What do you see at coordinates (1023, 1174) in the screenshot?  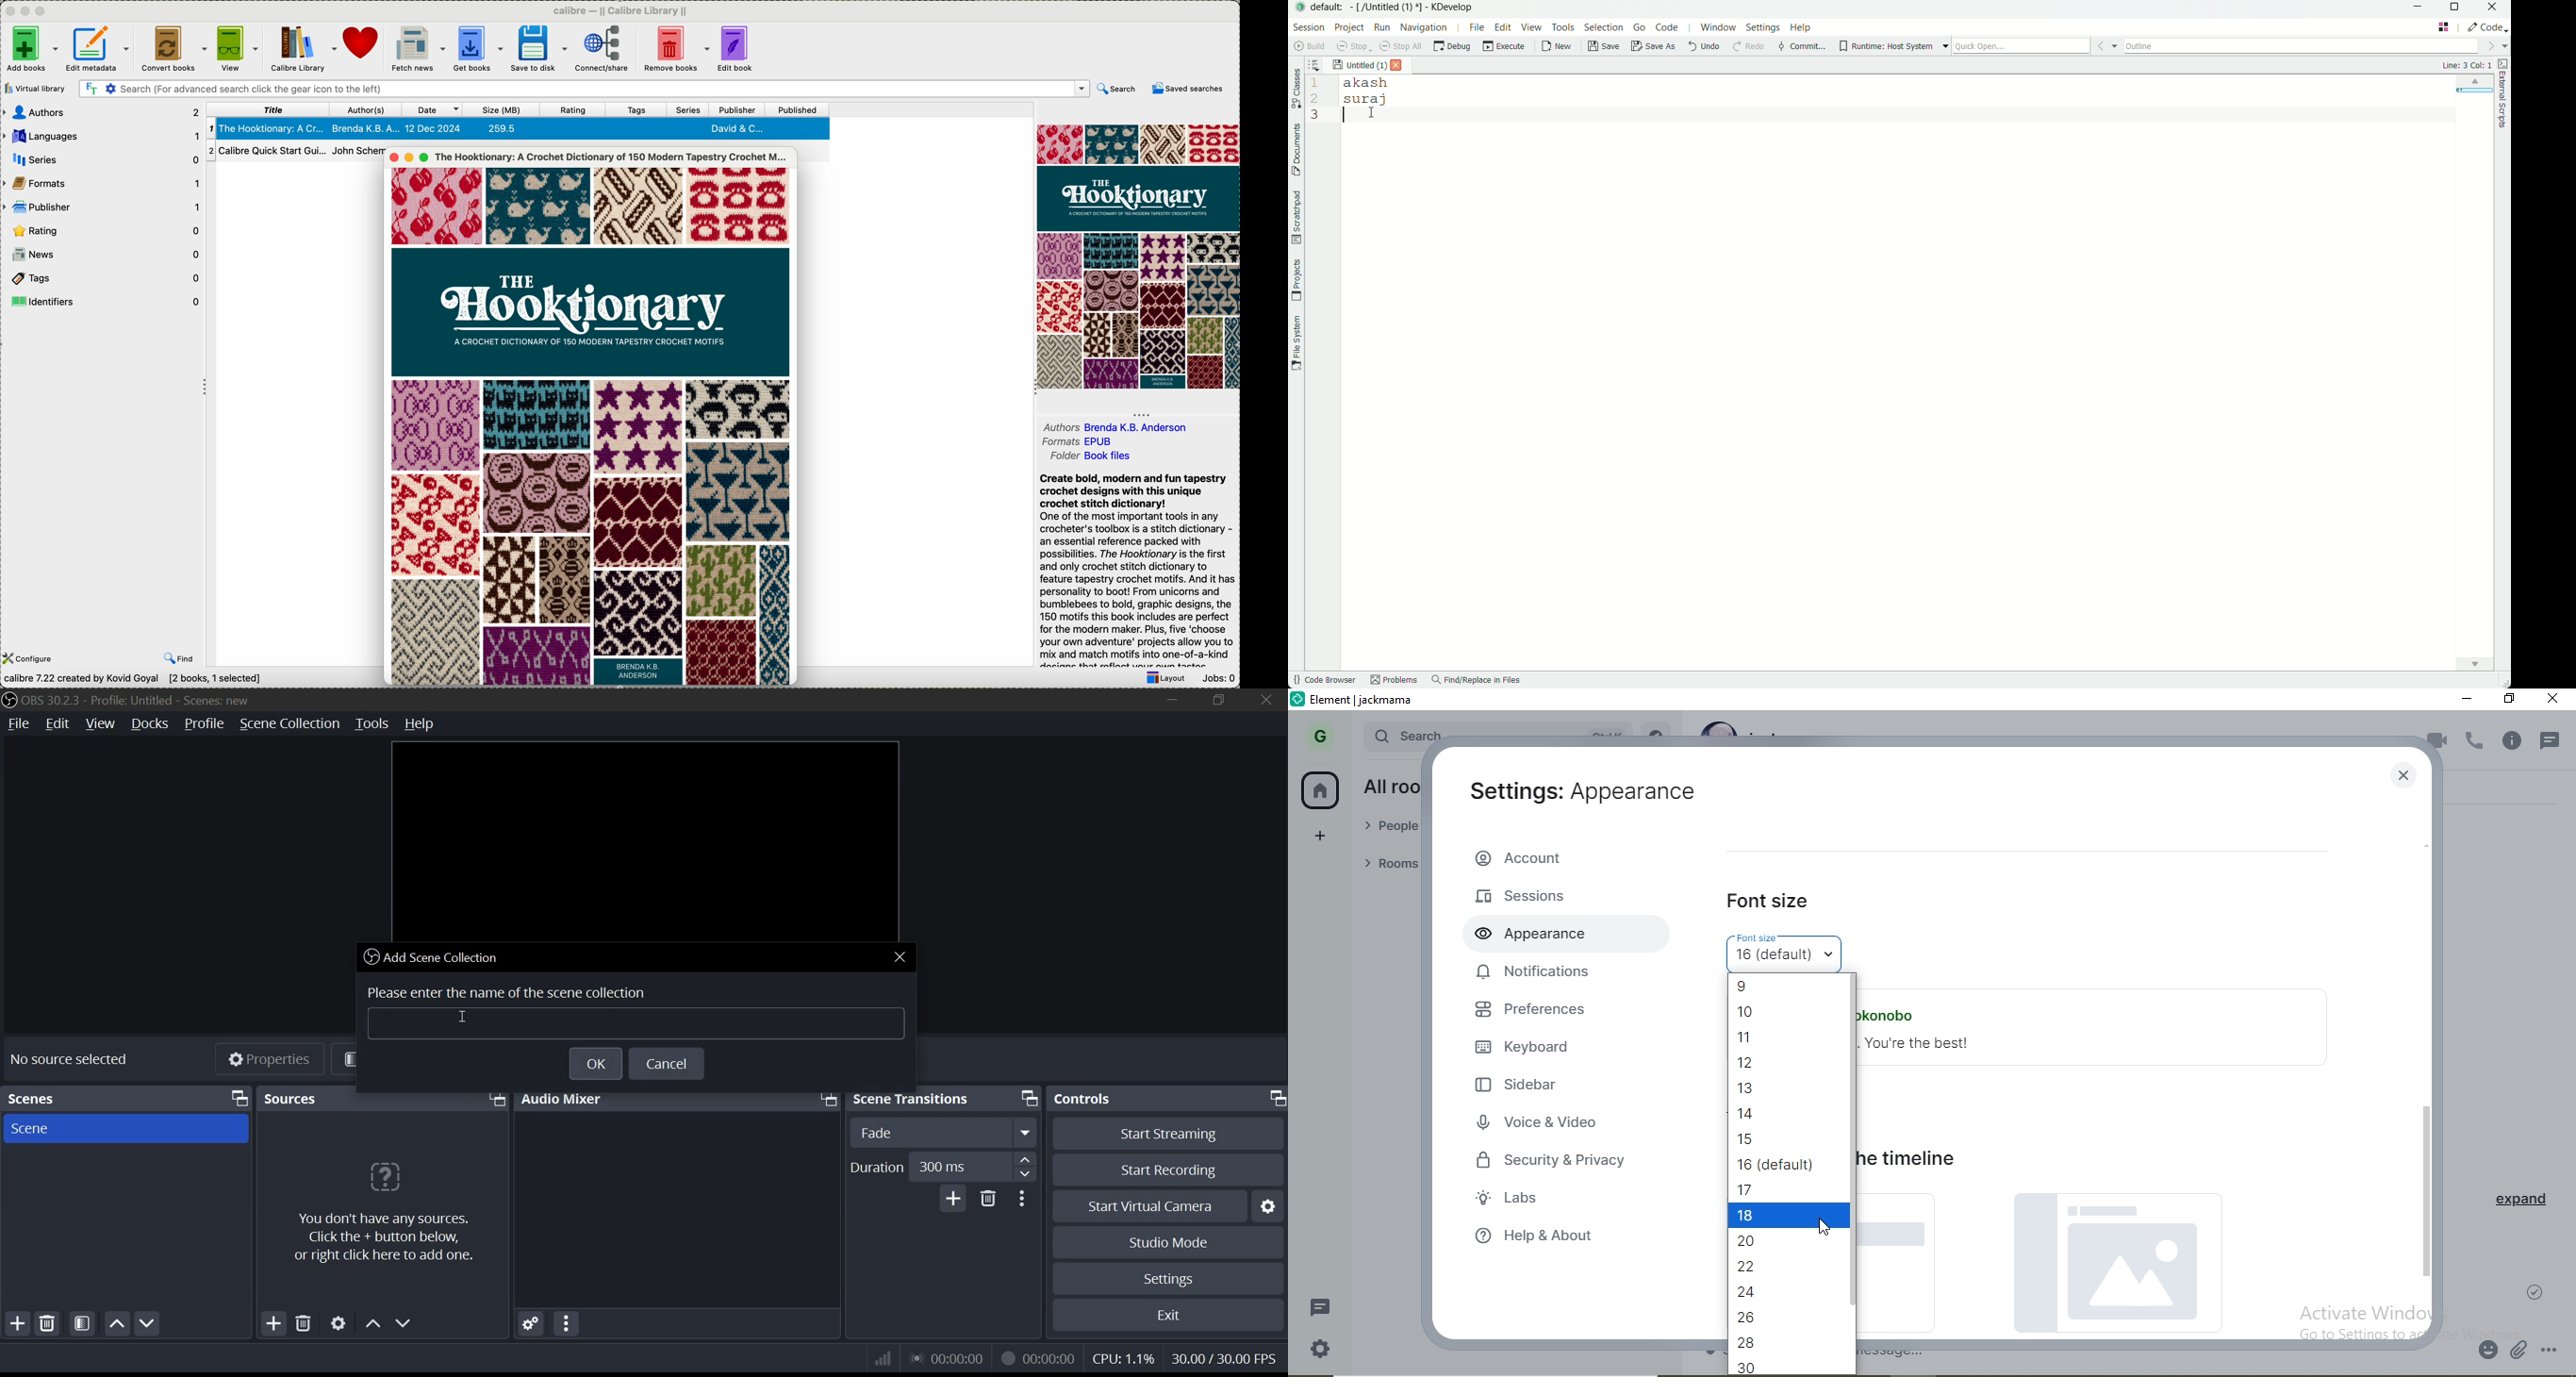 I see `down` at bounding box center [1023, 1174].